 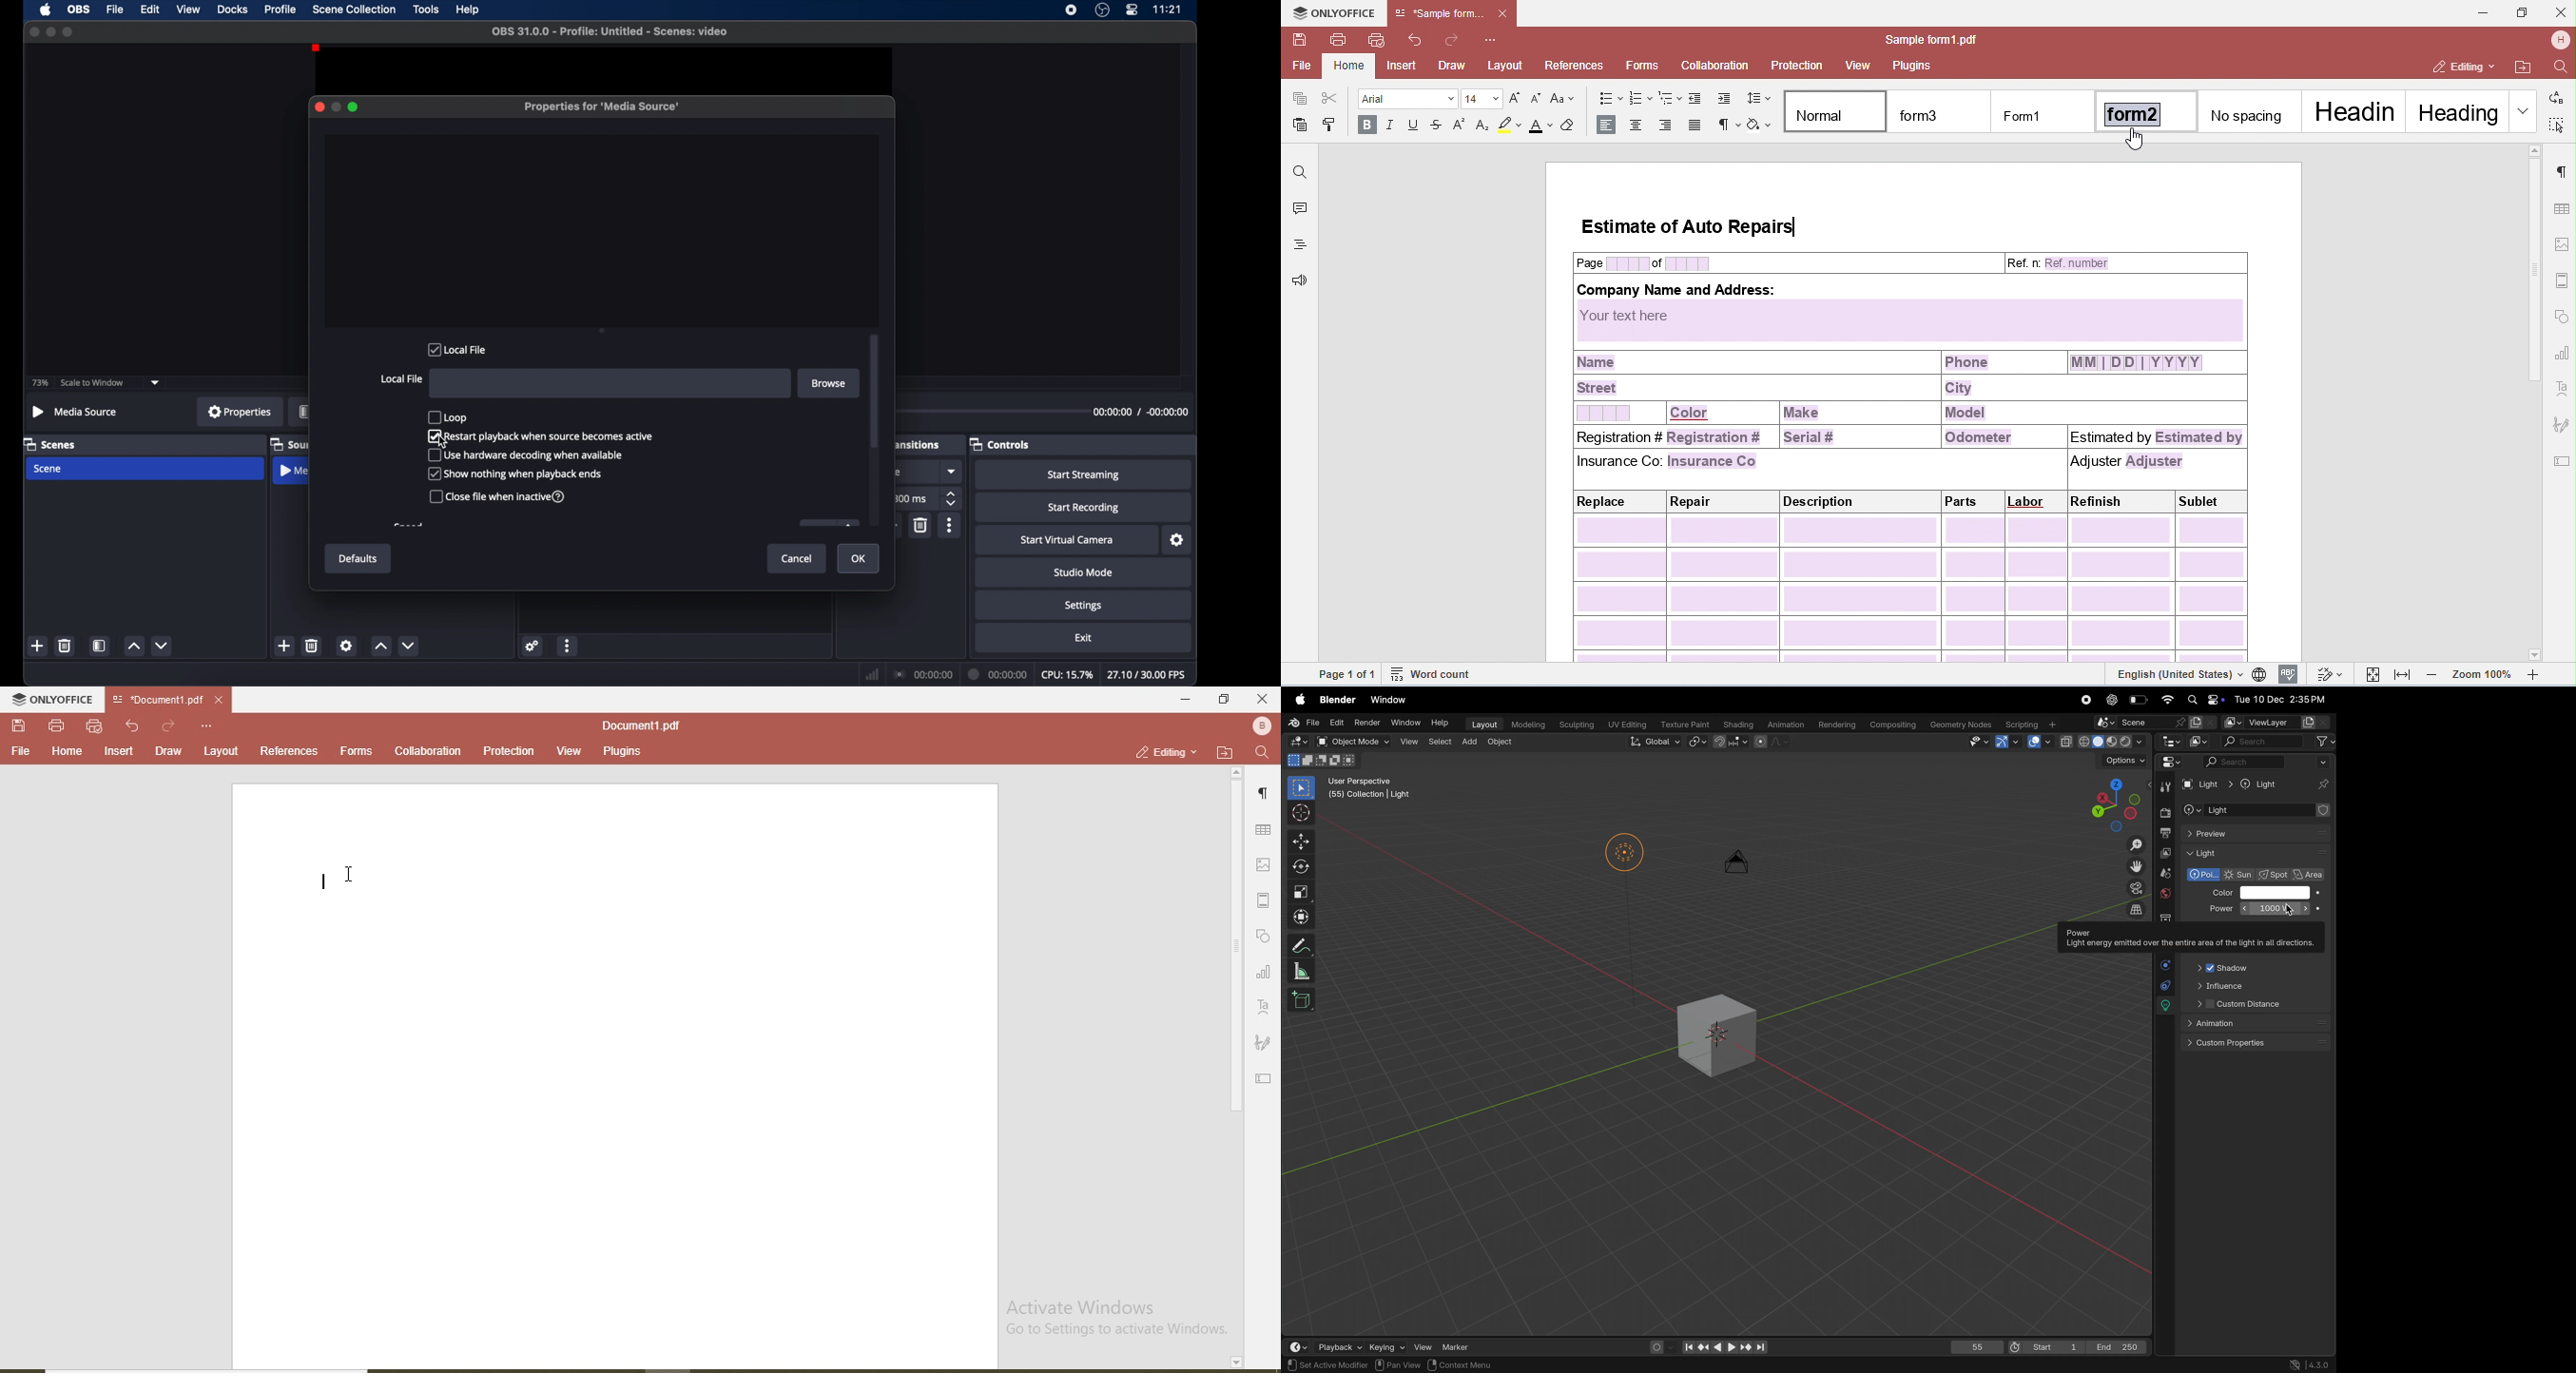 I want to click on scene filters, so click(x=100, y=646).